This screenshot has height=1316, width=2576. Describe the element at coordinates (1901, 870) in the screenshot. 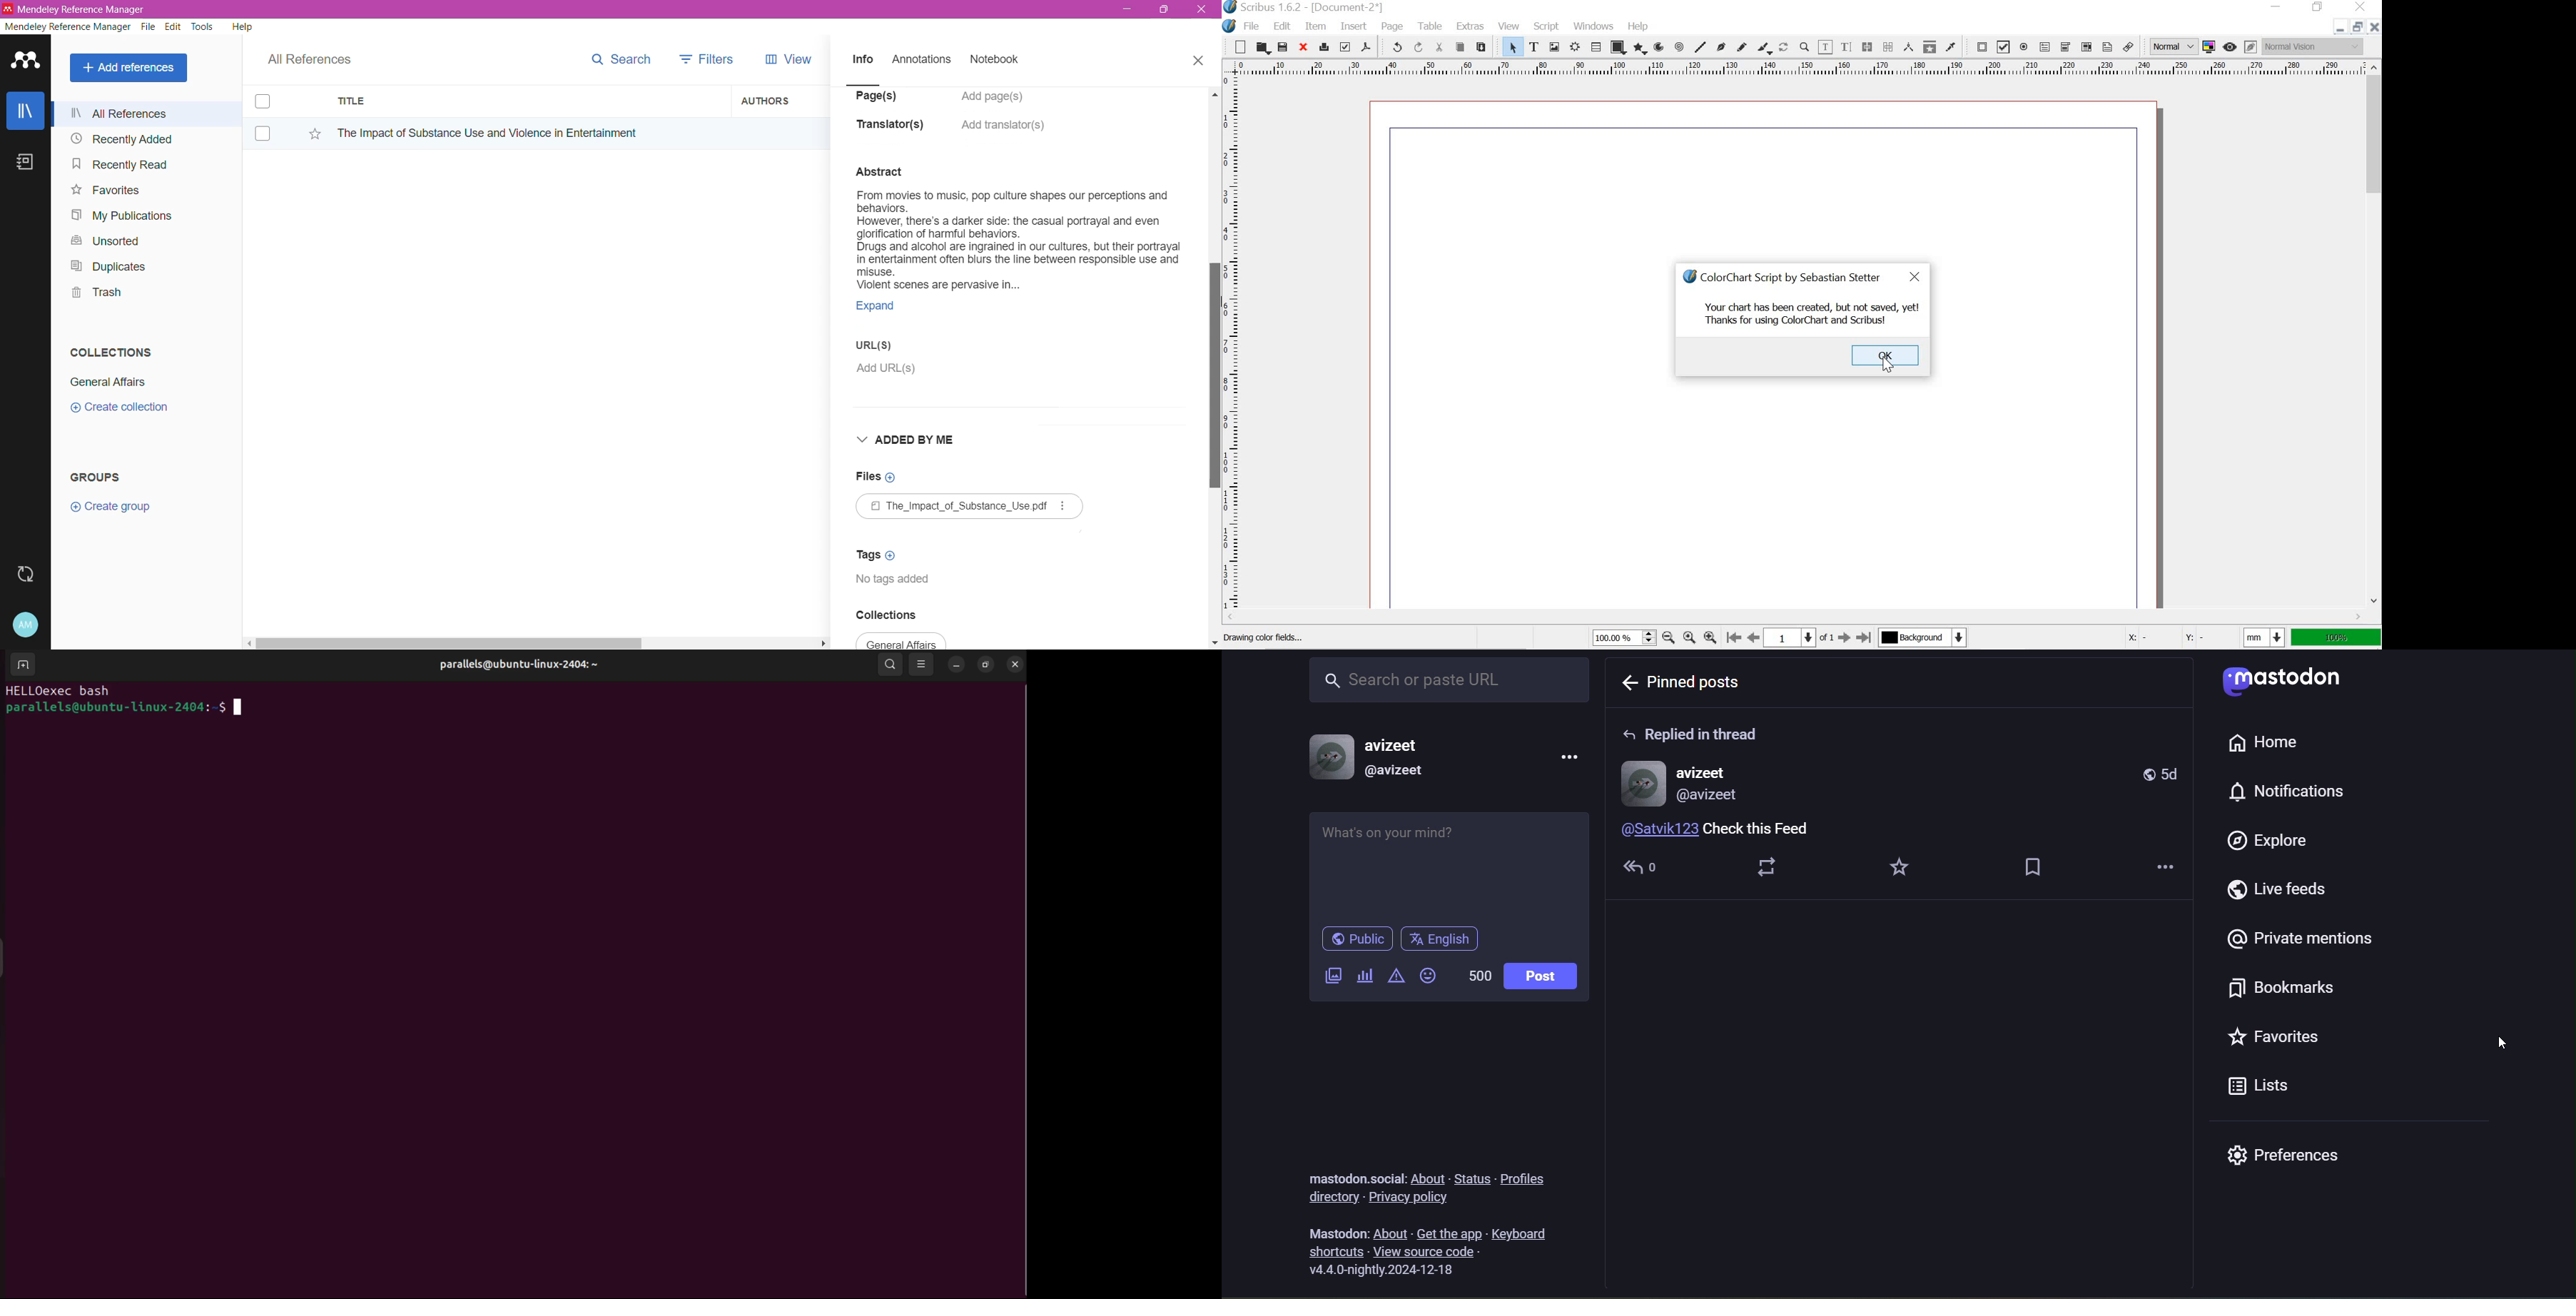

I see `favorite` at that location.